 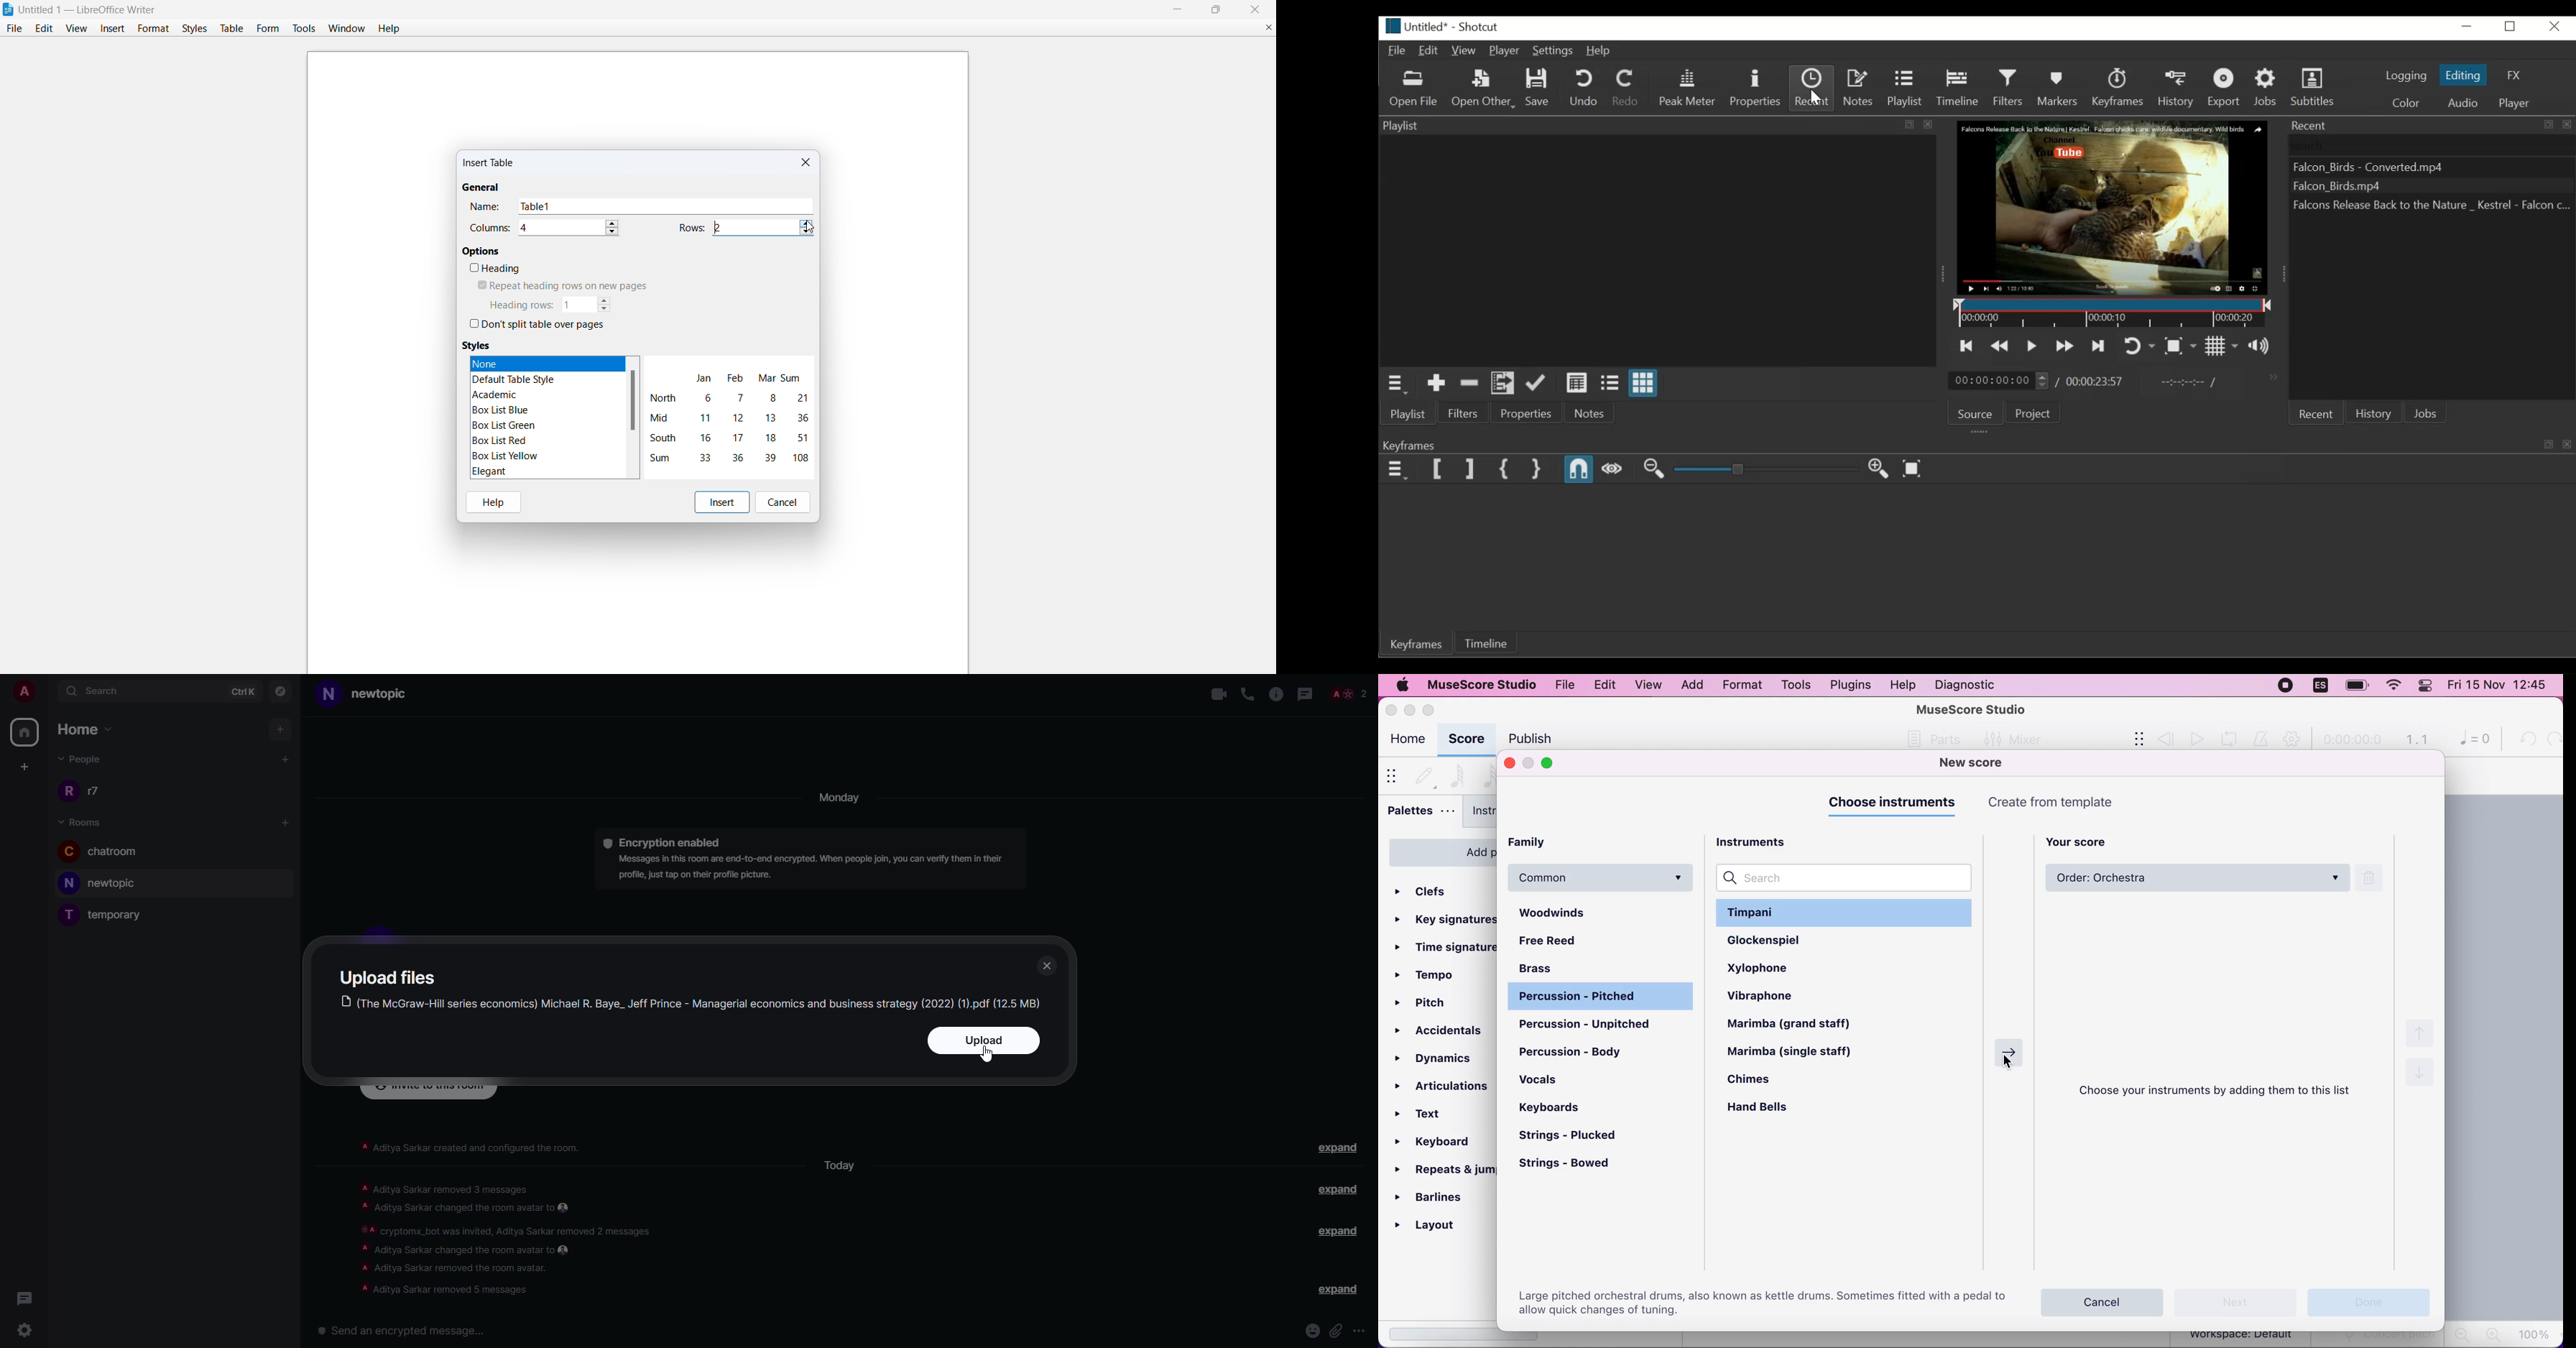 What do you see at coordinates (605, 310) in the screenshot?
I see `decrease heading rows` at bounding box center [605, 310].